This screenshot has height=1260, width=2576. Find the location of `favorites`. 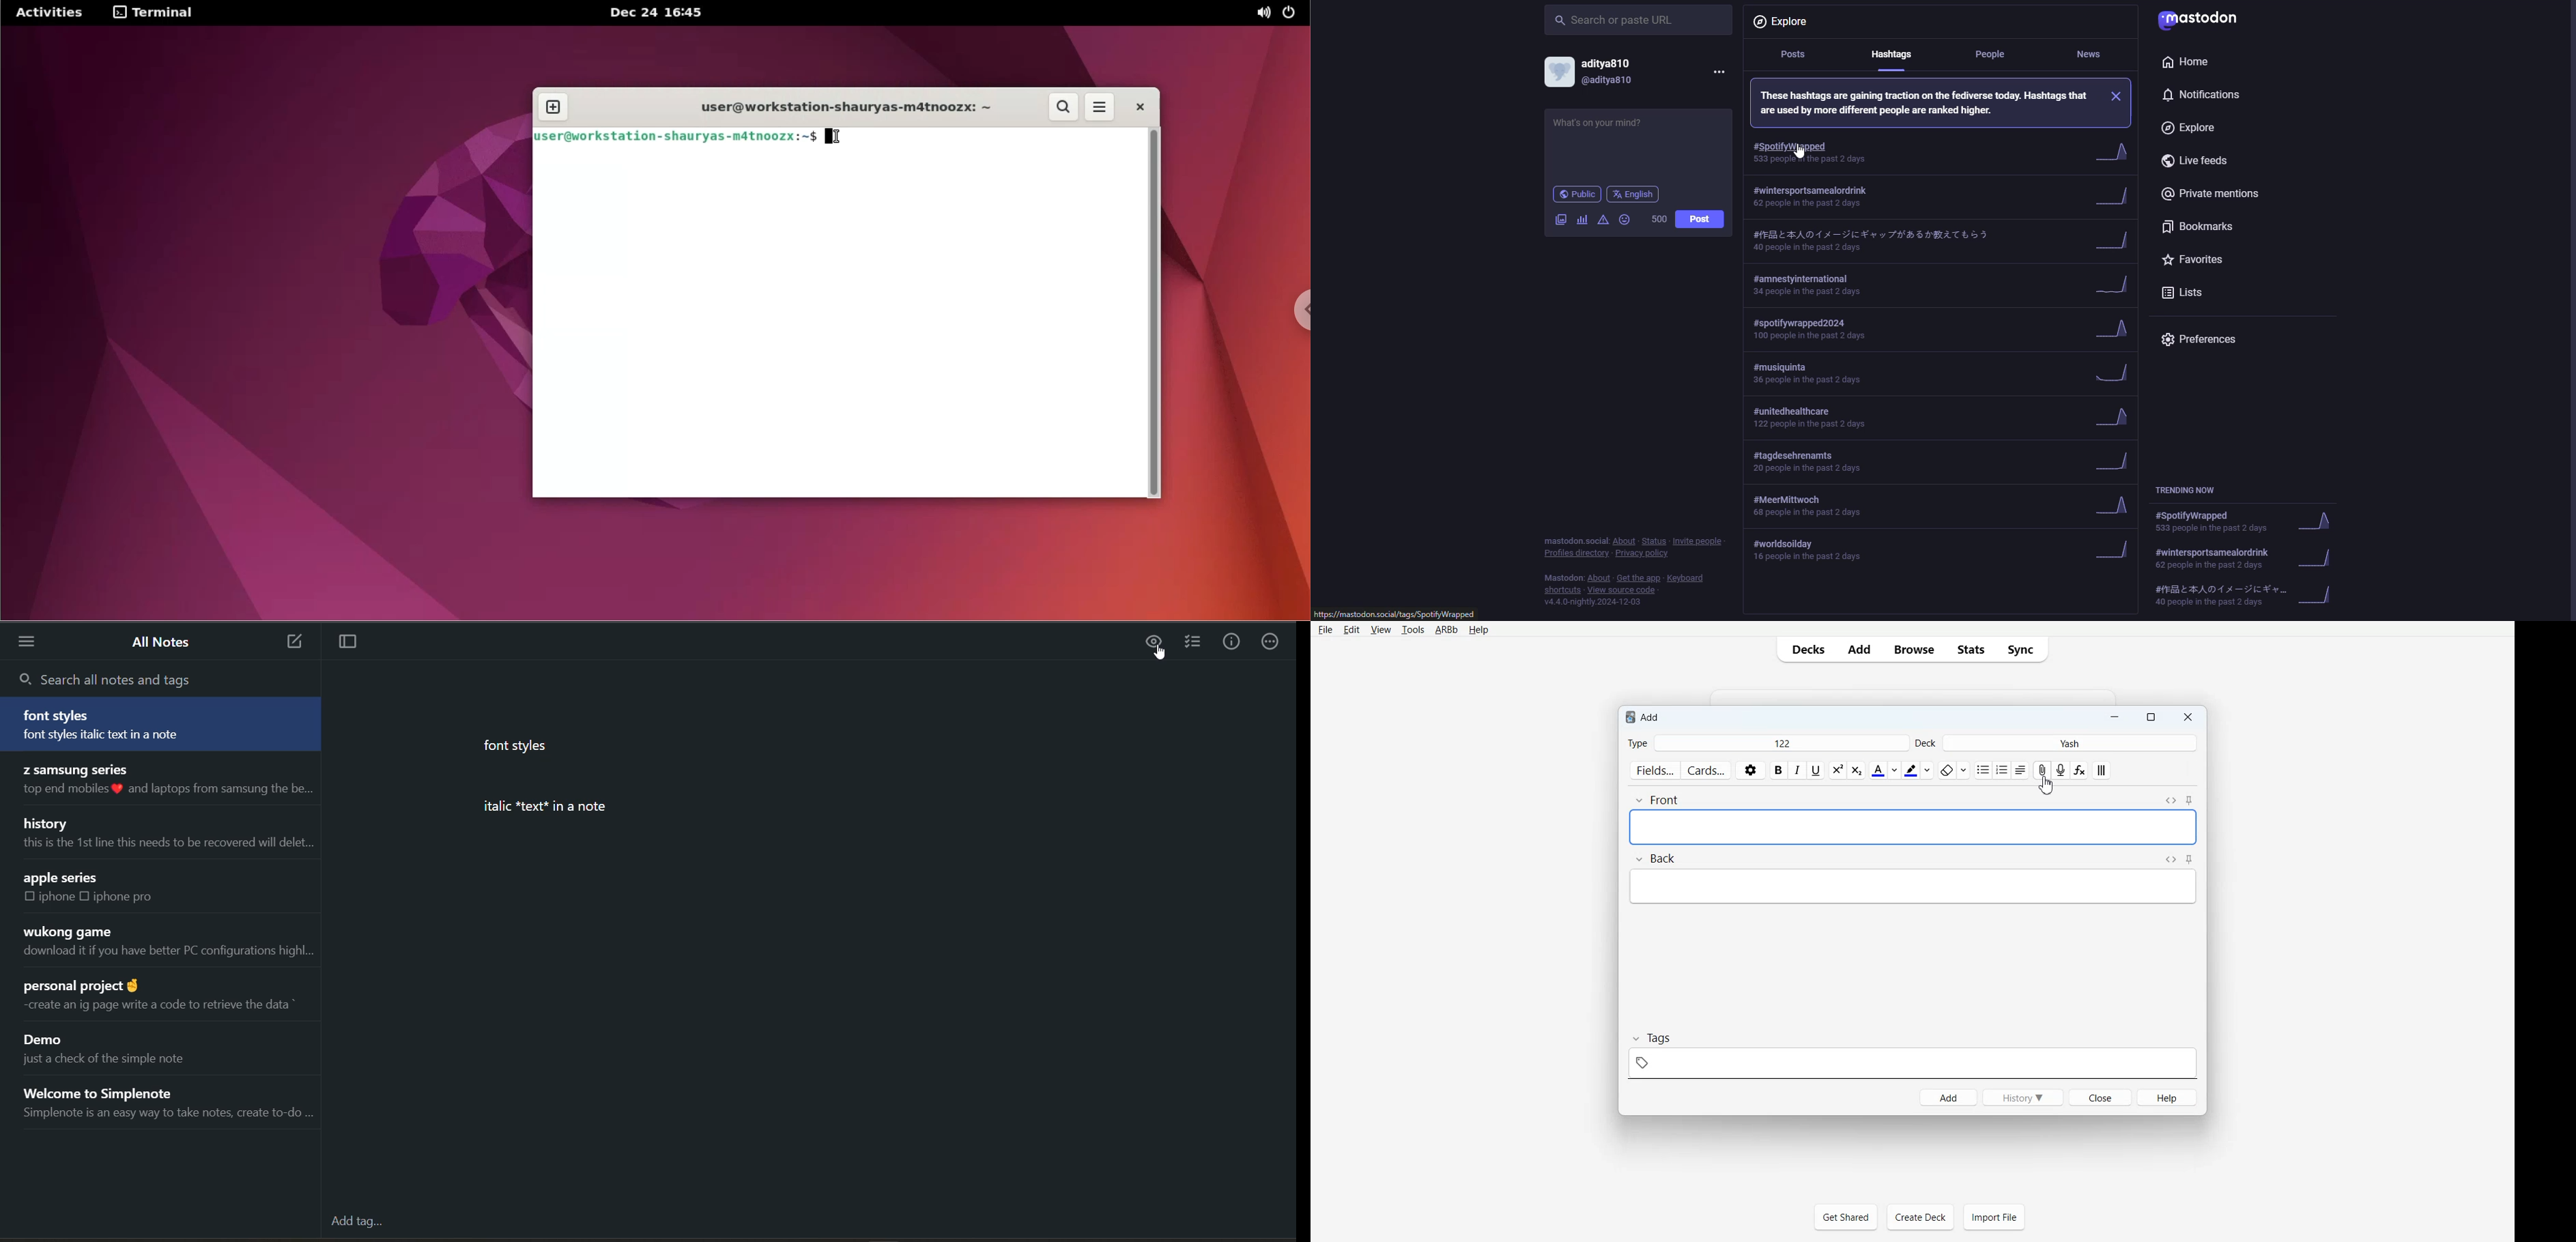

favorites is located at coordinates (2199, 259).